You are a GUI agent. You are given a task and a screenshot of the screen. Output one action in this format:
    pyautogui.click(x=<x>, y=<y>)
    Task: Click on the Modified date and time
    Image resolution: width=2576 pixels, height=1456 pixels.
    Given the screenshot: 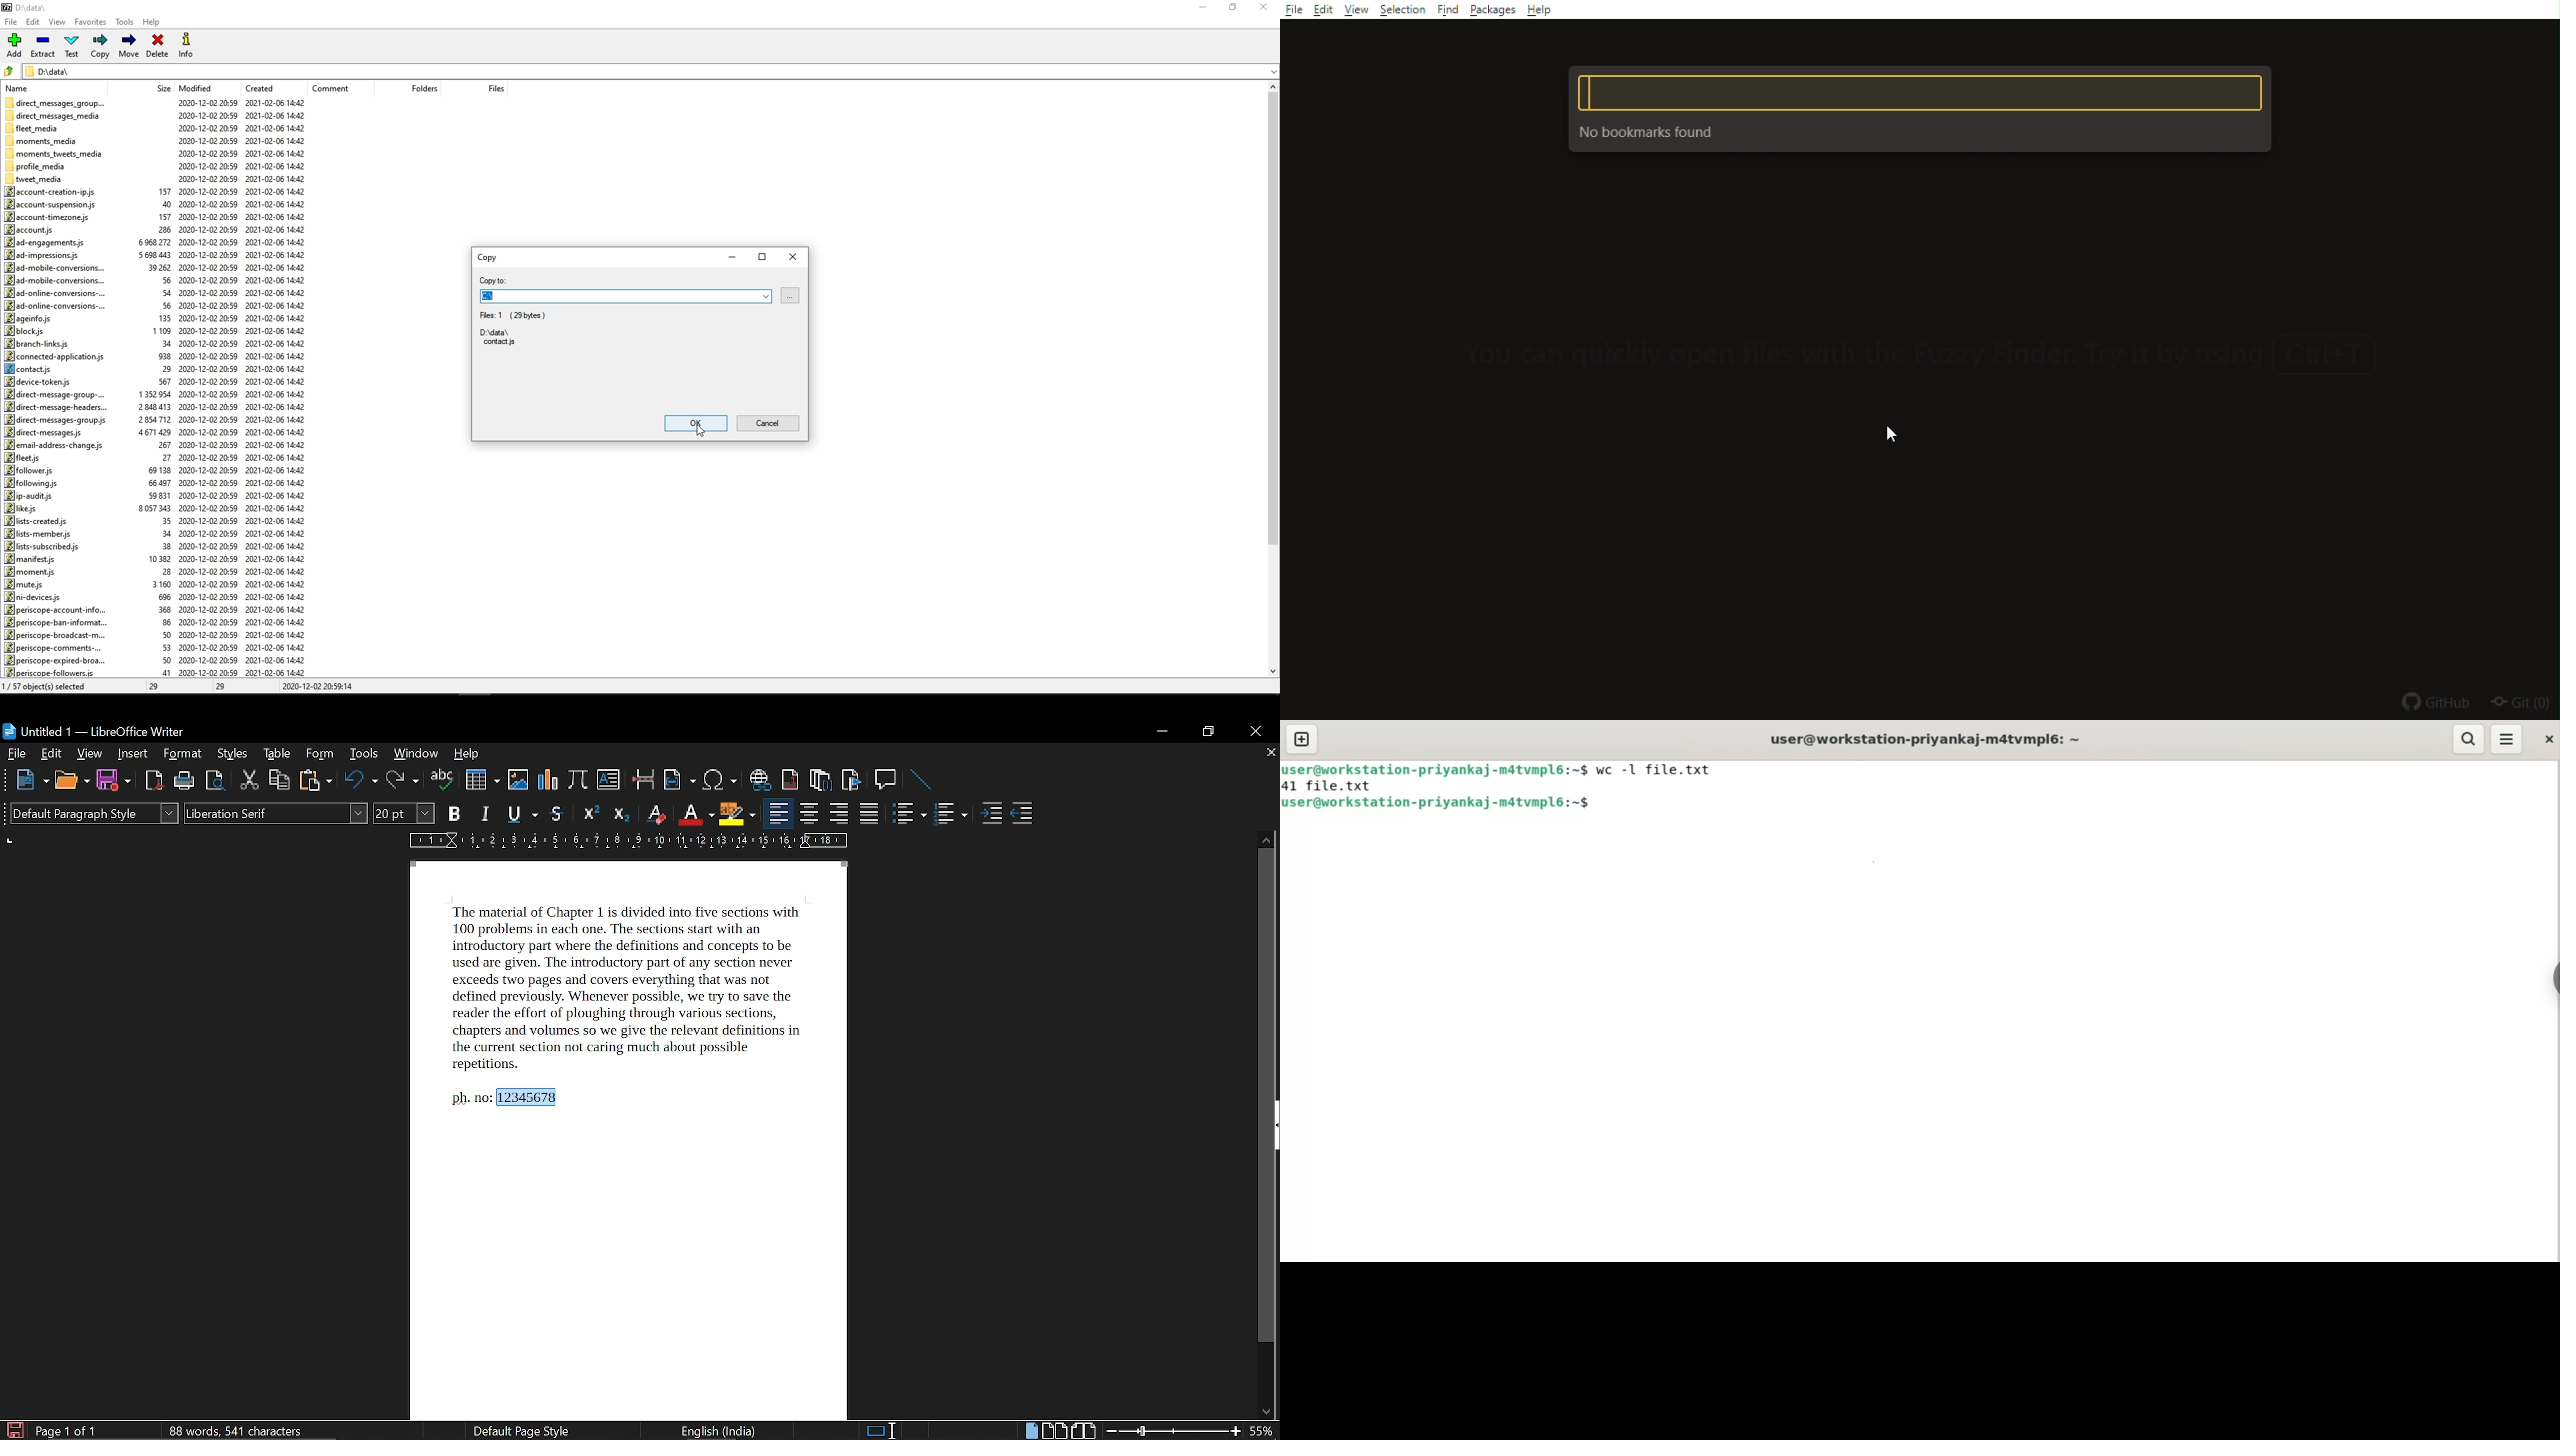 What is the action you would take?
    pyautogui.click(x=207, y=388)
    